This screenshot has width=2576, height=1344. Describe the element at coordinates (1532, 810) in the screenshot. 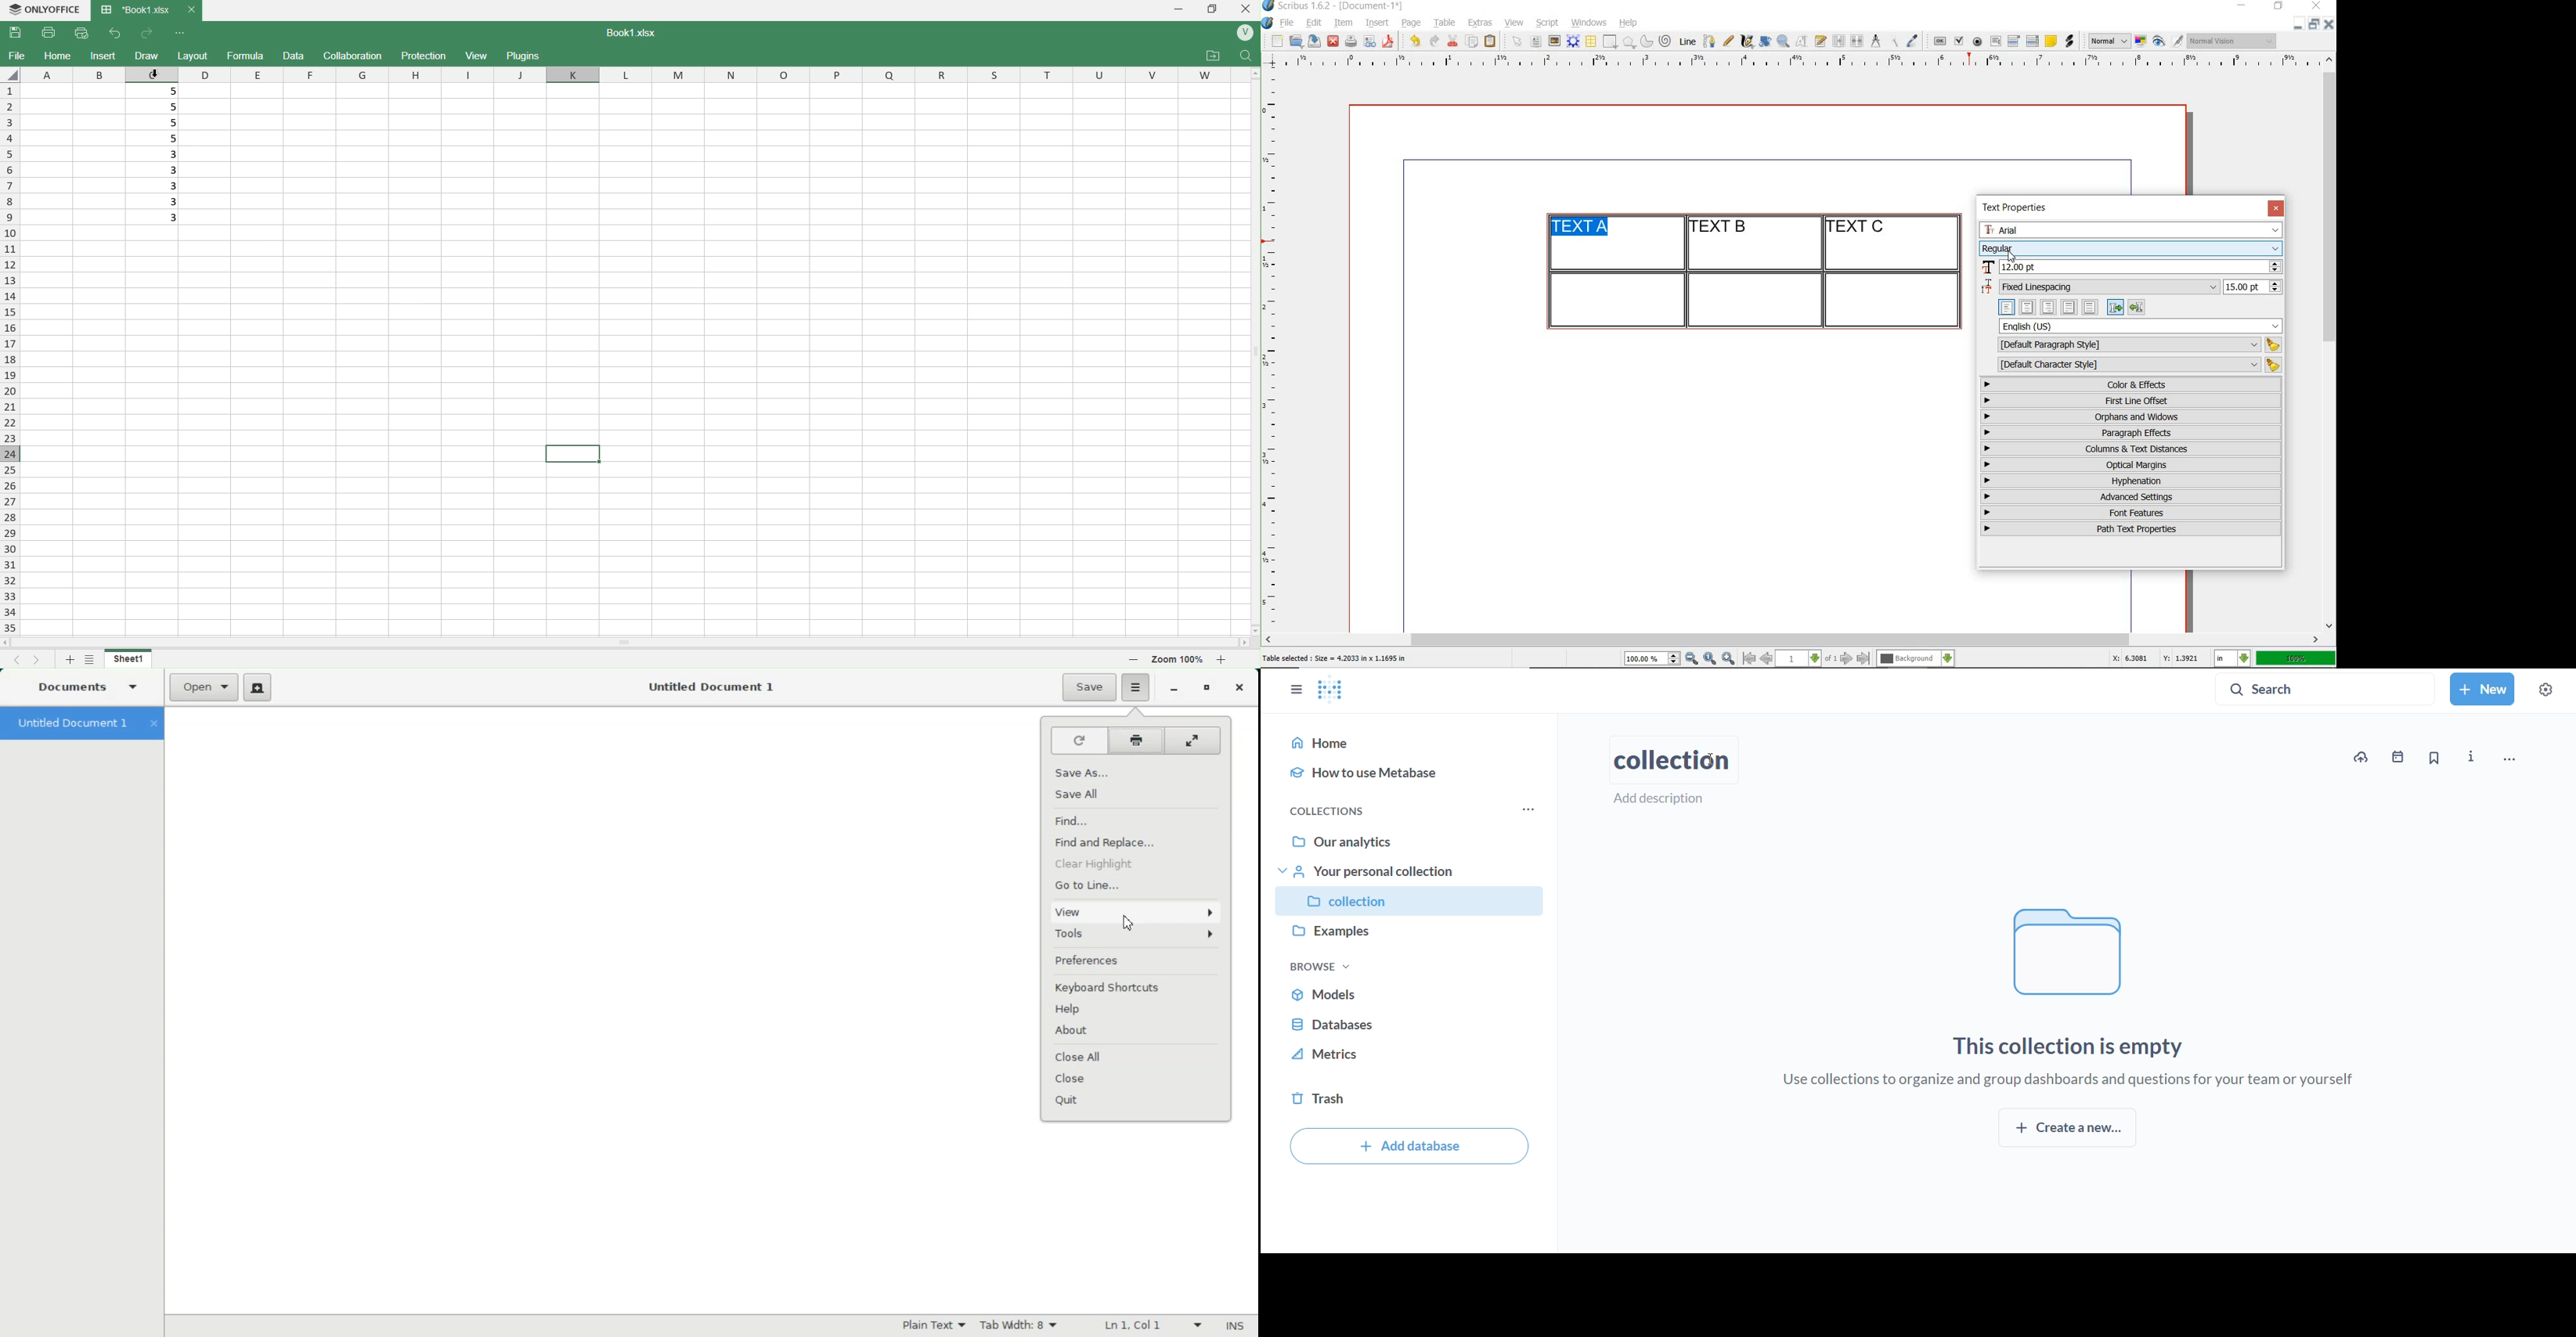

I see `more` at that location.